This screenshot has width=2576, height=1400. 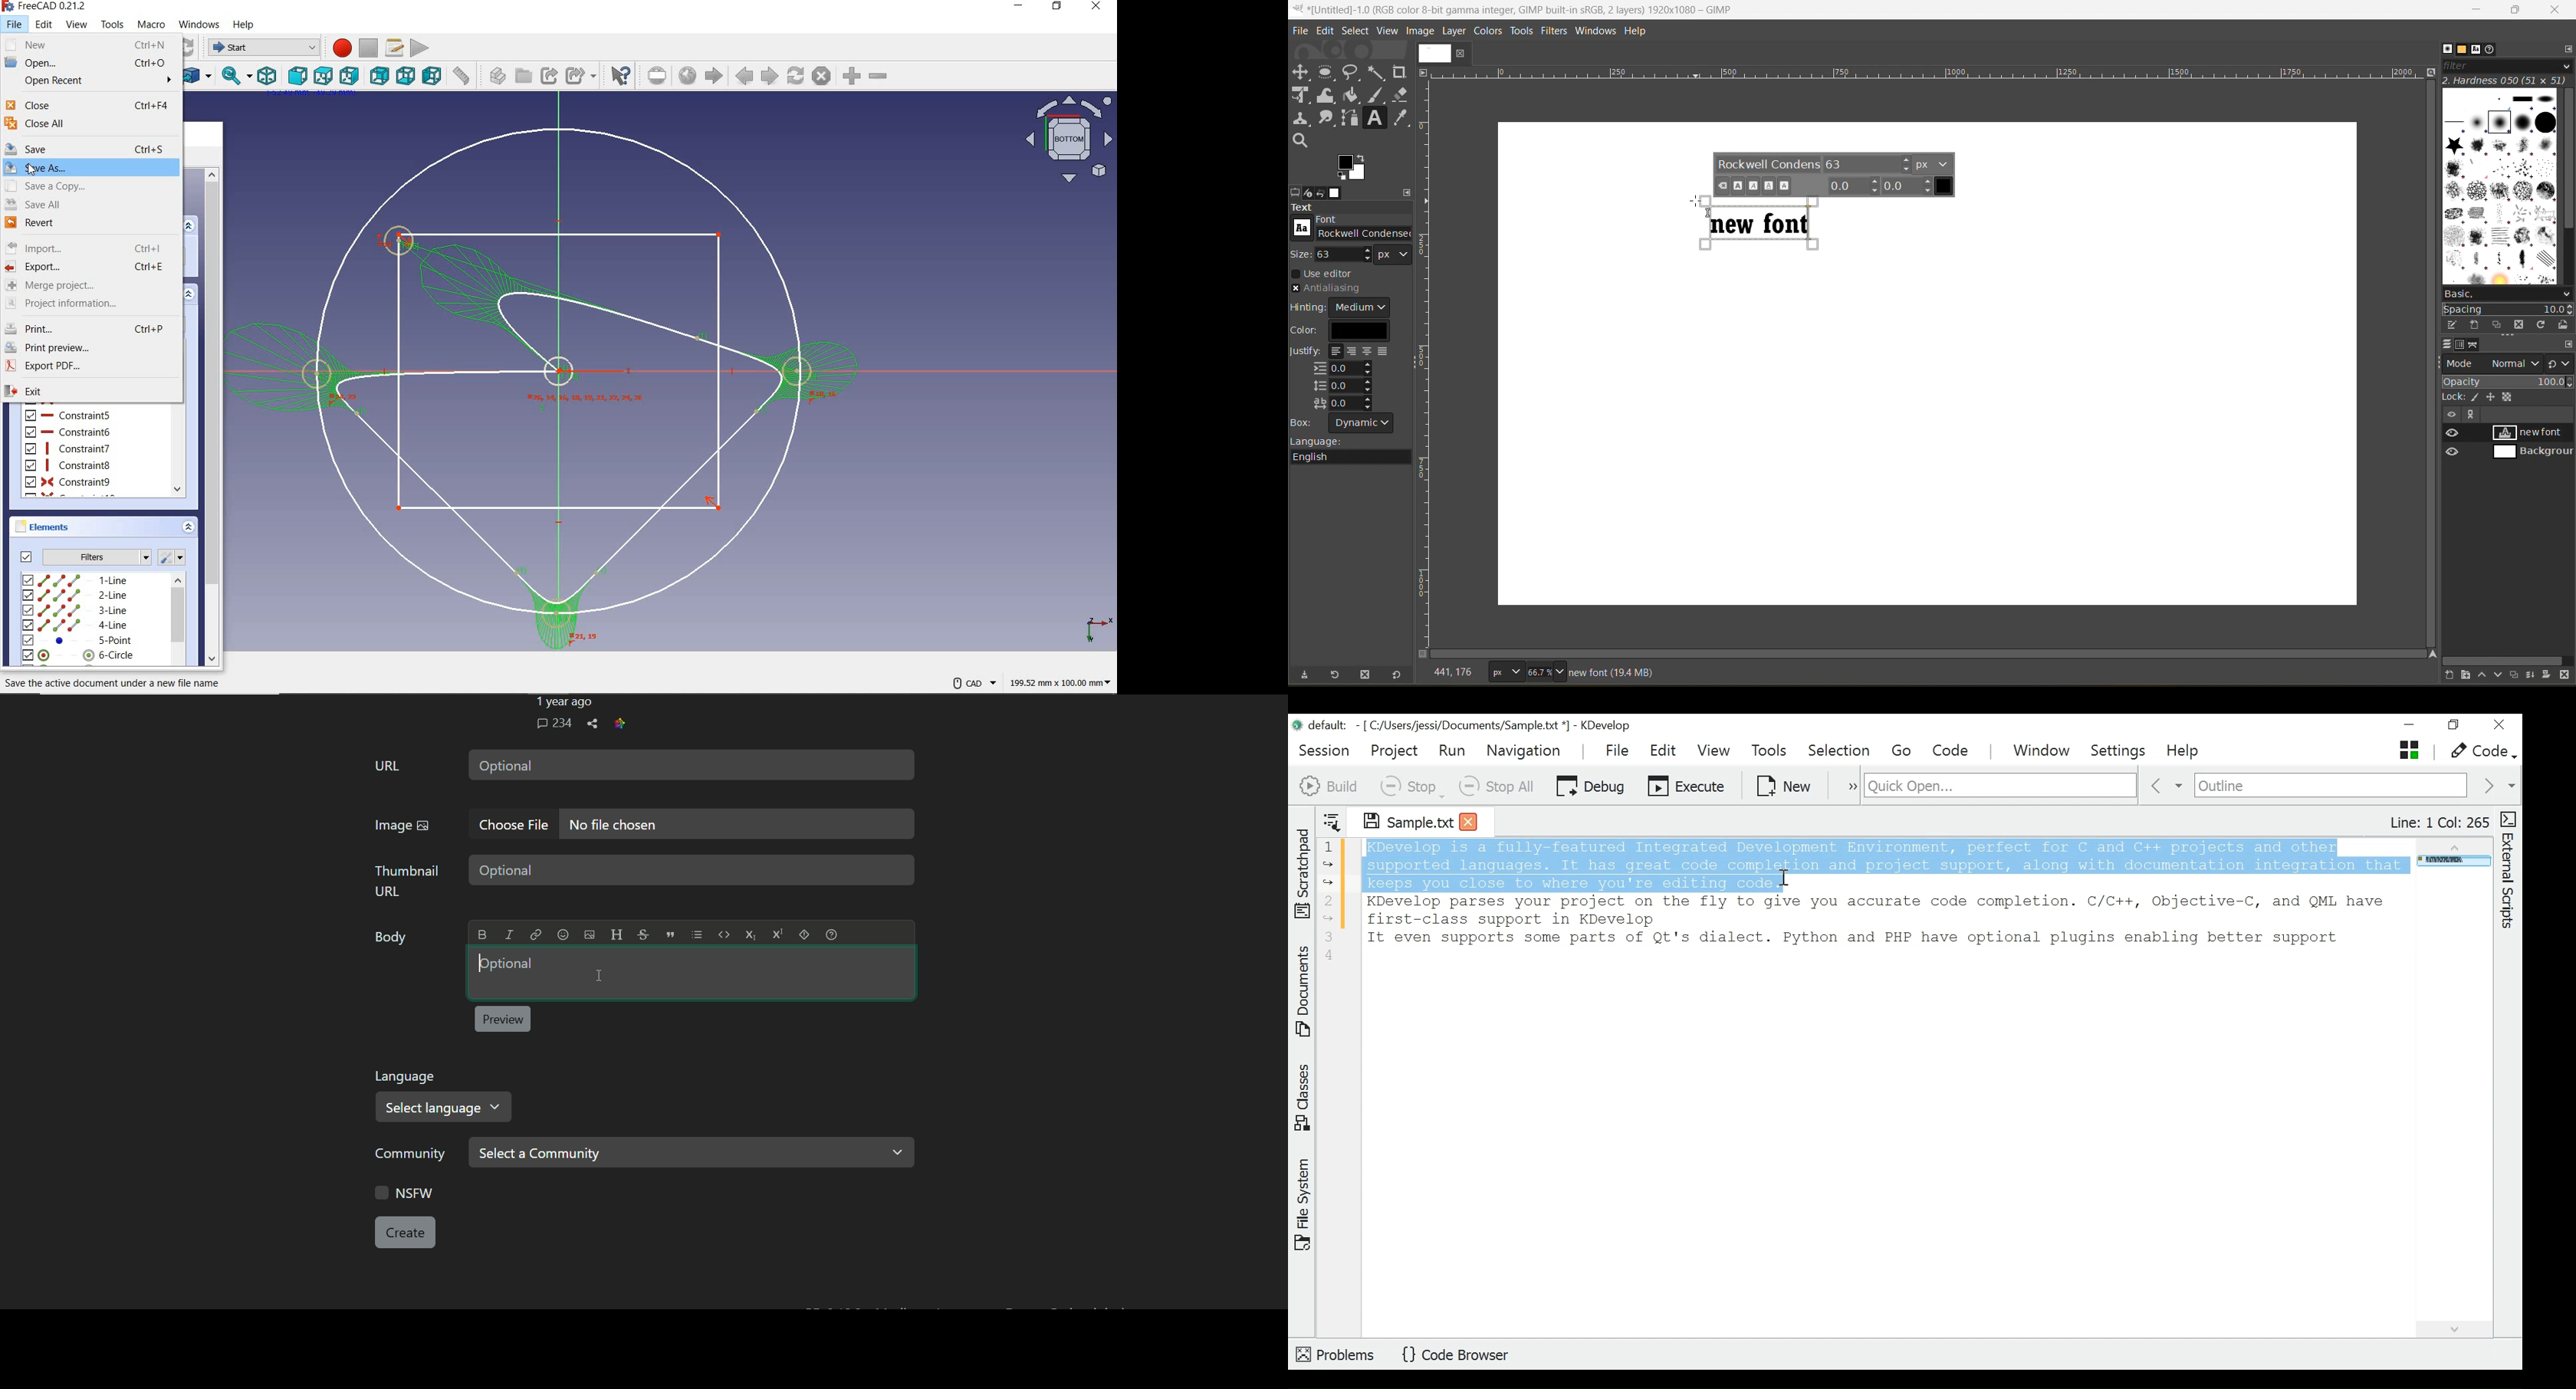 What do you see at coordinates (268, 77) in the screenshot?
I see `isometric` at bounding box center [268, 77].